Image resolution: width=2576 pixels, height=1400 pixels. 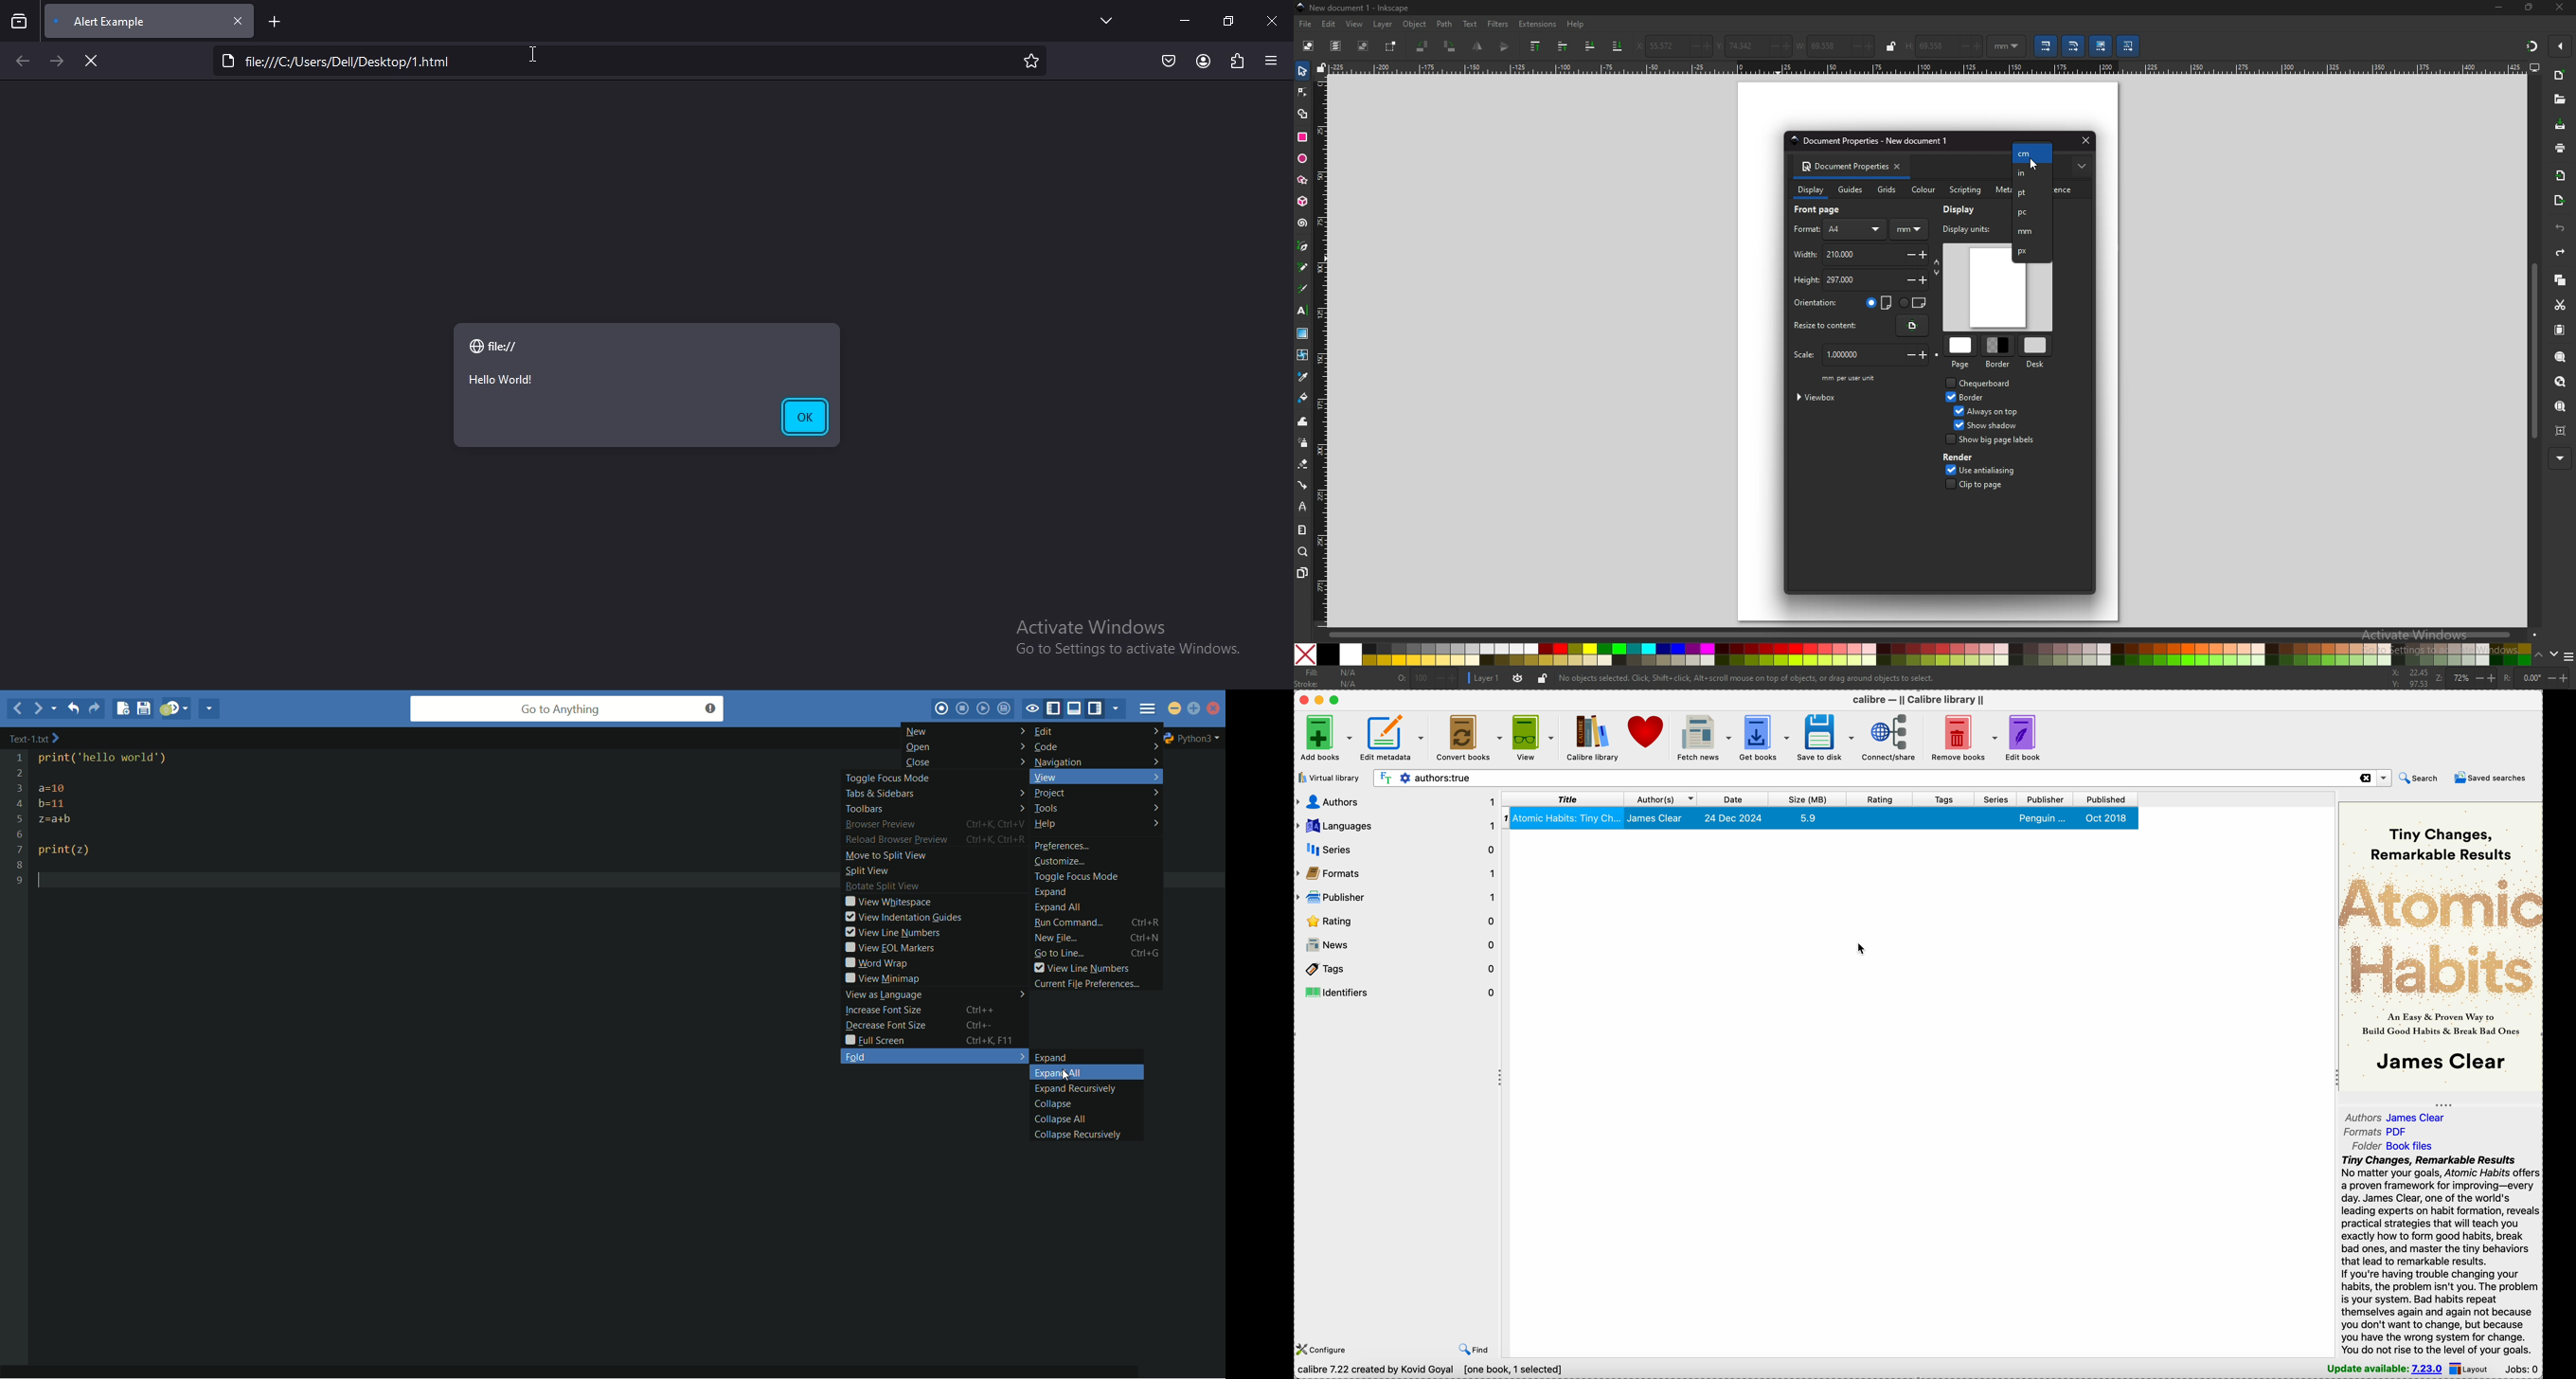 What do you see at coordinates (1302, 699) in the screenshot?
I see `close Calibre` at bounding box center [1302, 699].